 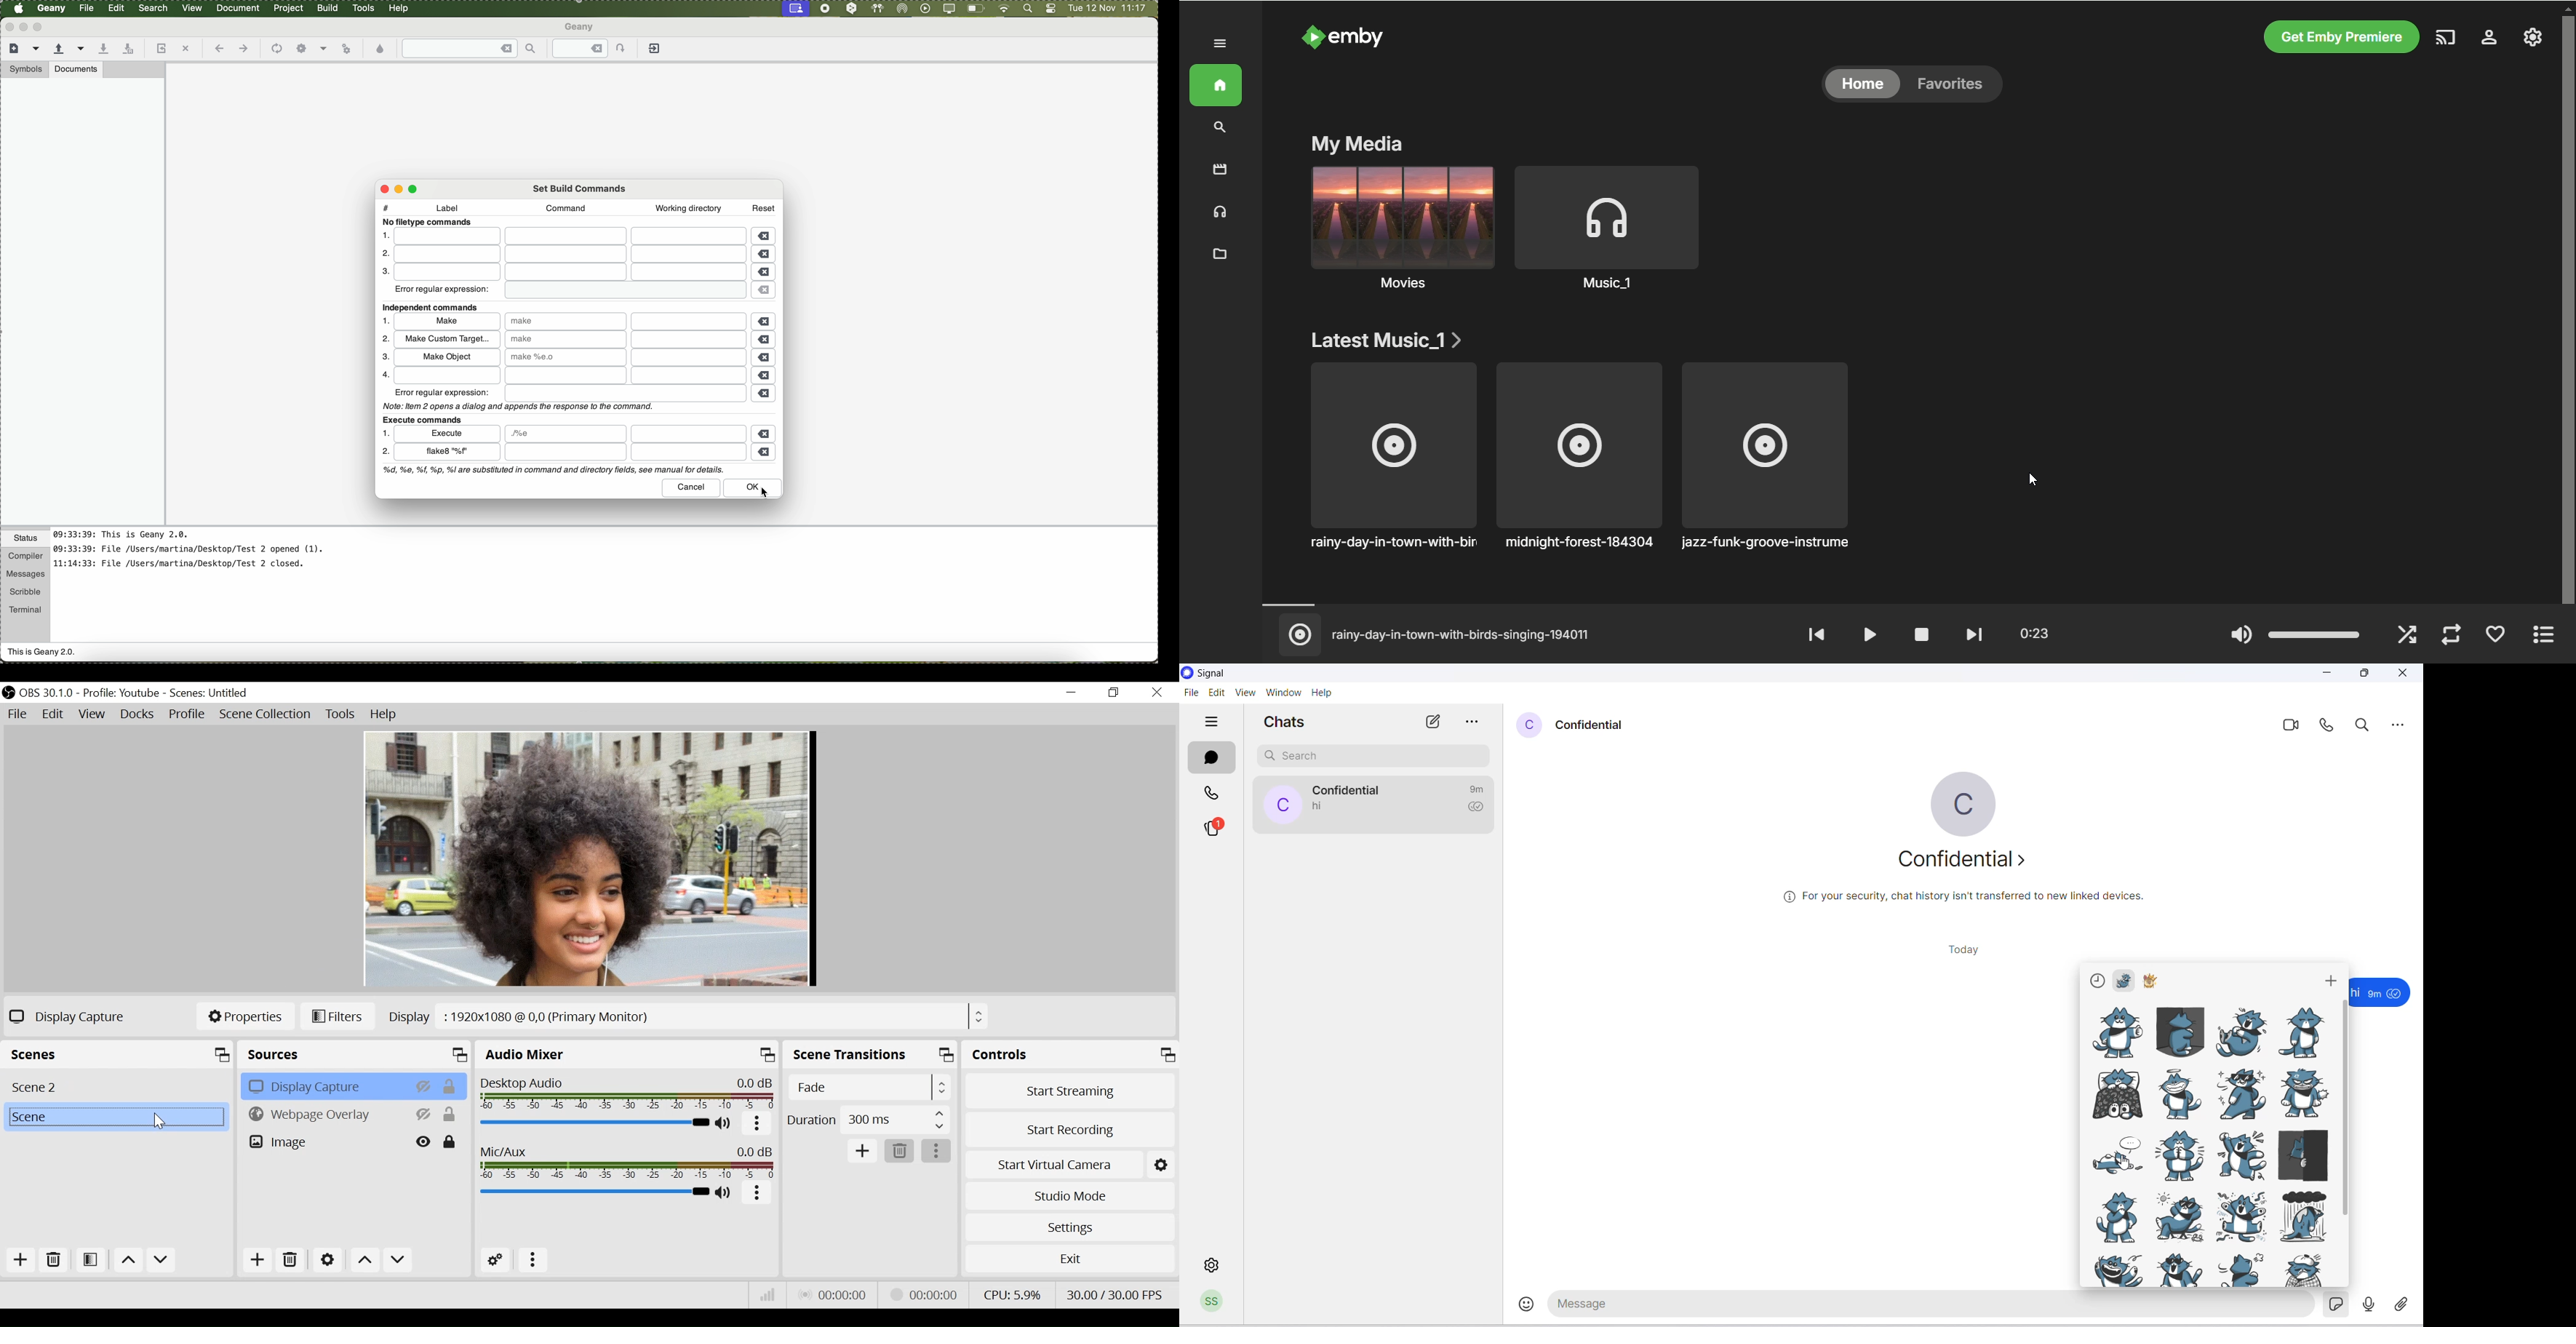 I want to click on Sources, so click(x=356, y=1054).